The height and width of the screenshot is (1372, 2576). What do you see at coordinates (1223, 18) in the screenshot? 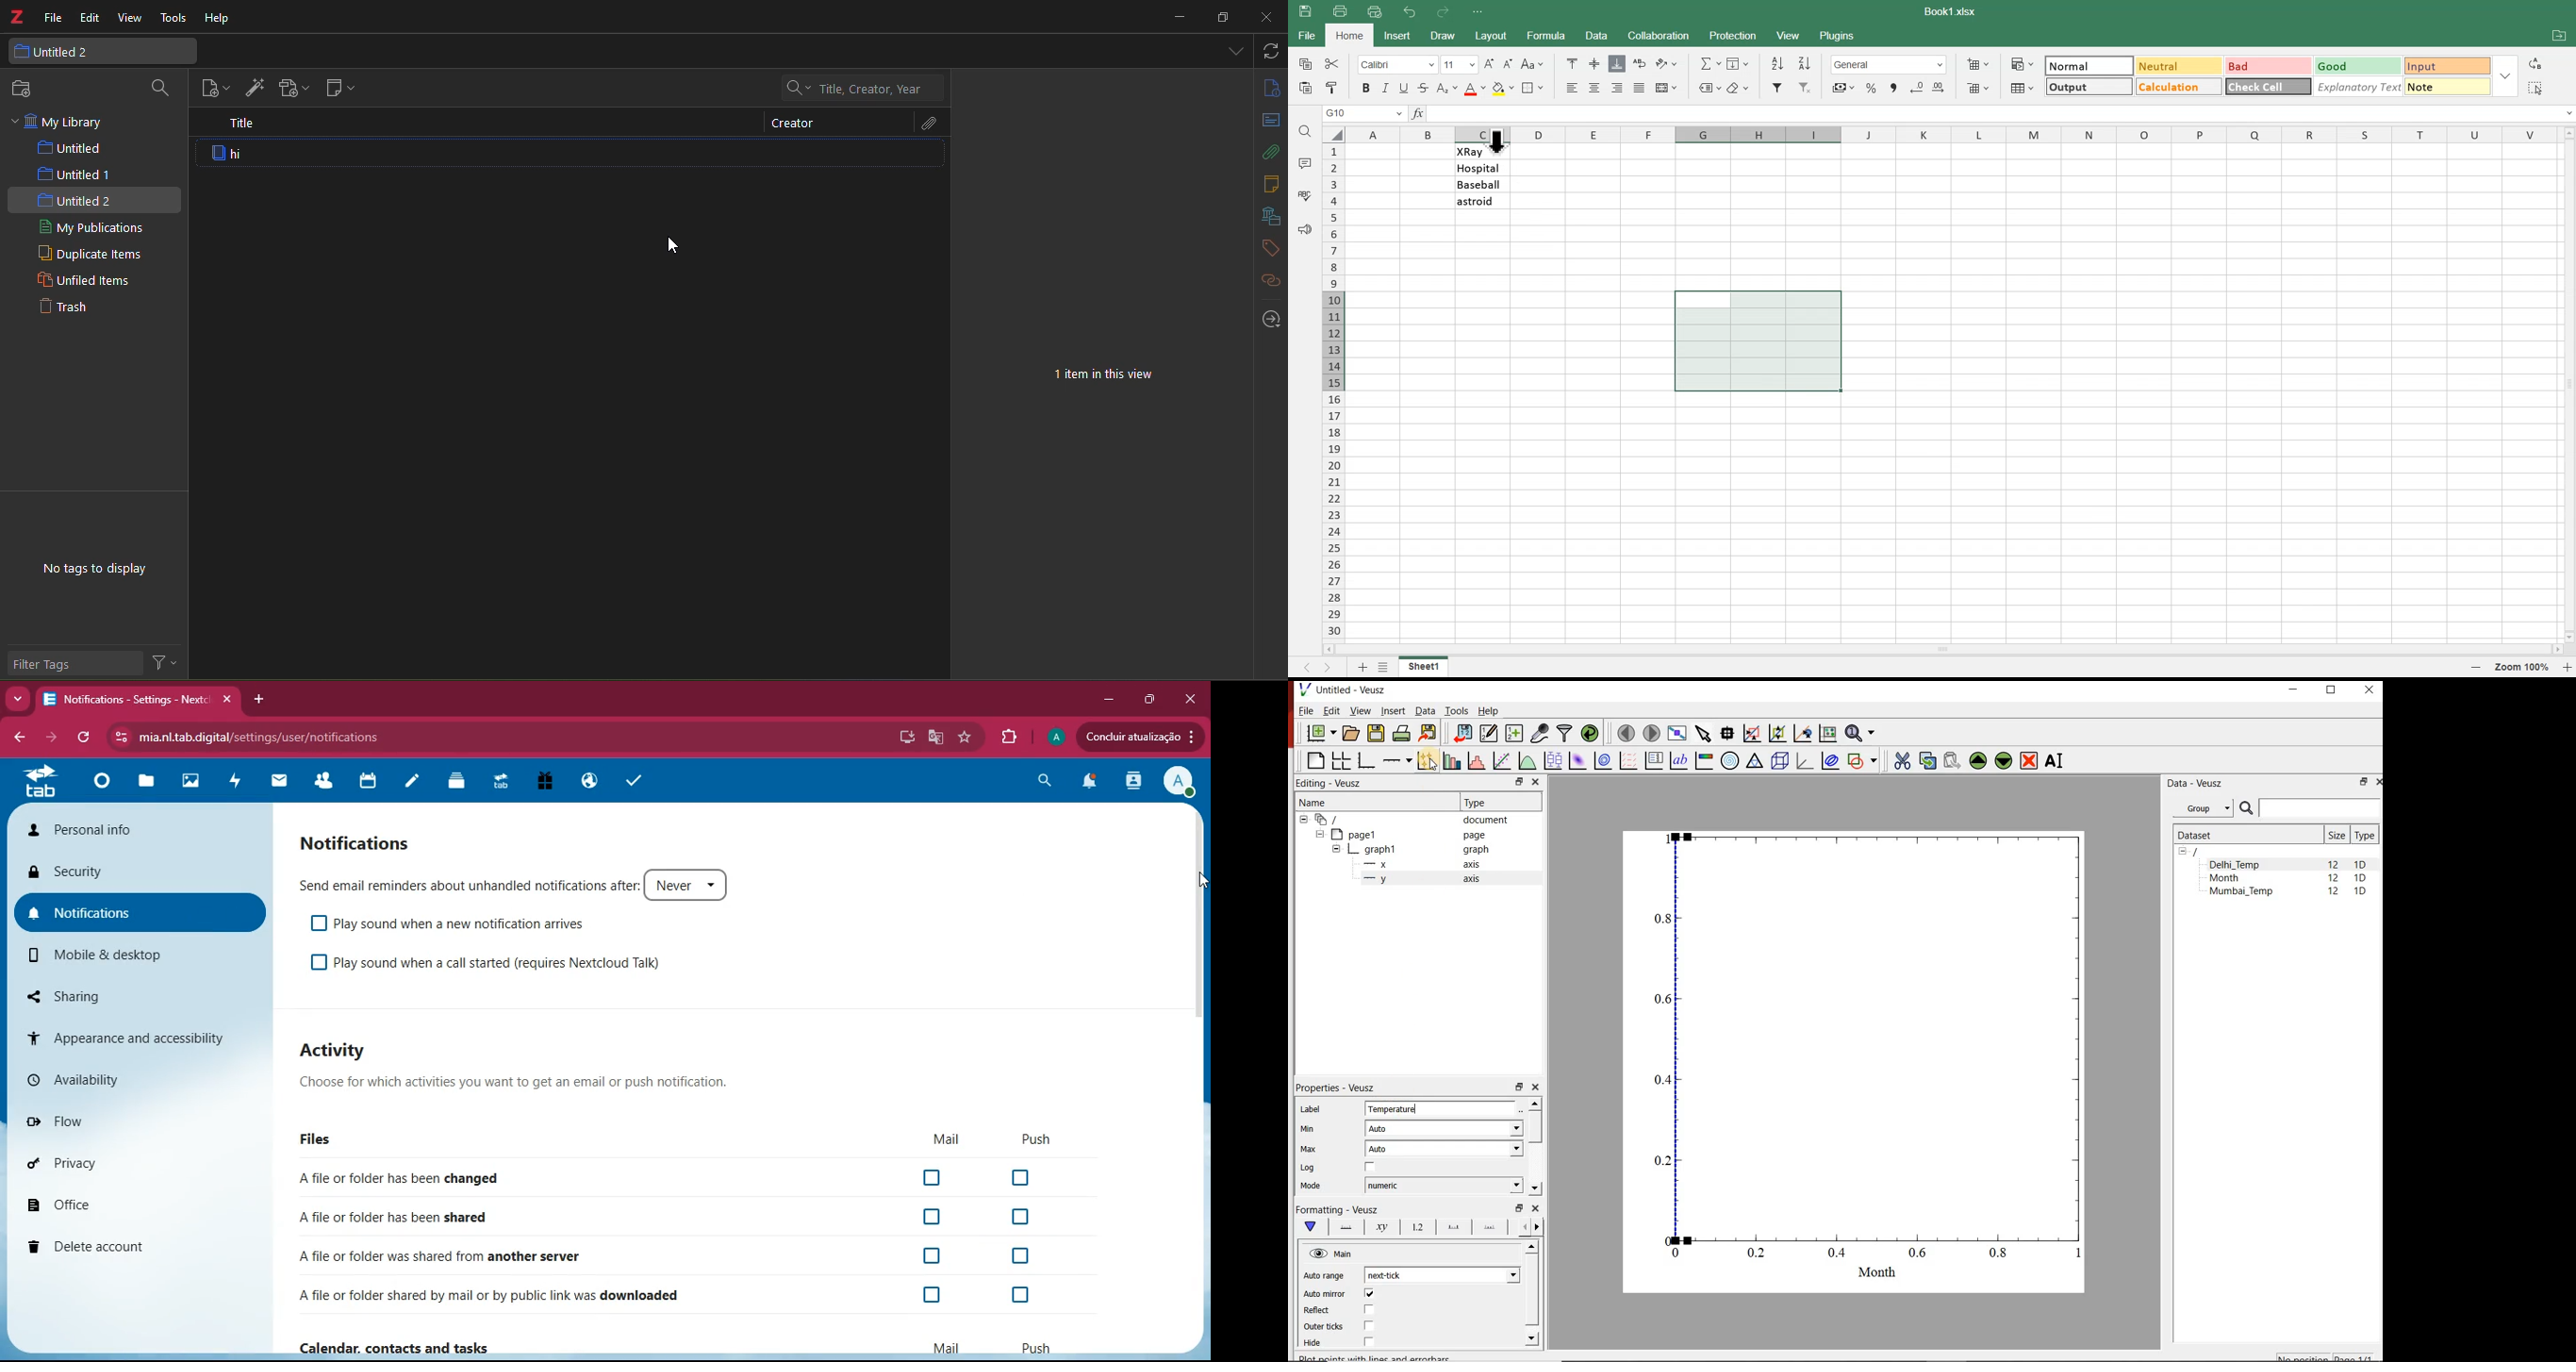
I see `resize` at bounding box center [1223, 18].